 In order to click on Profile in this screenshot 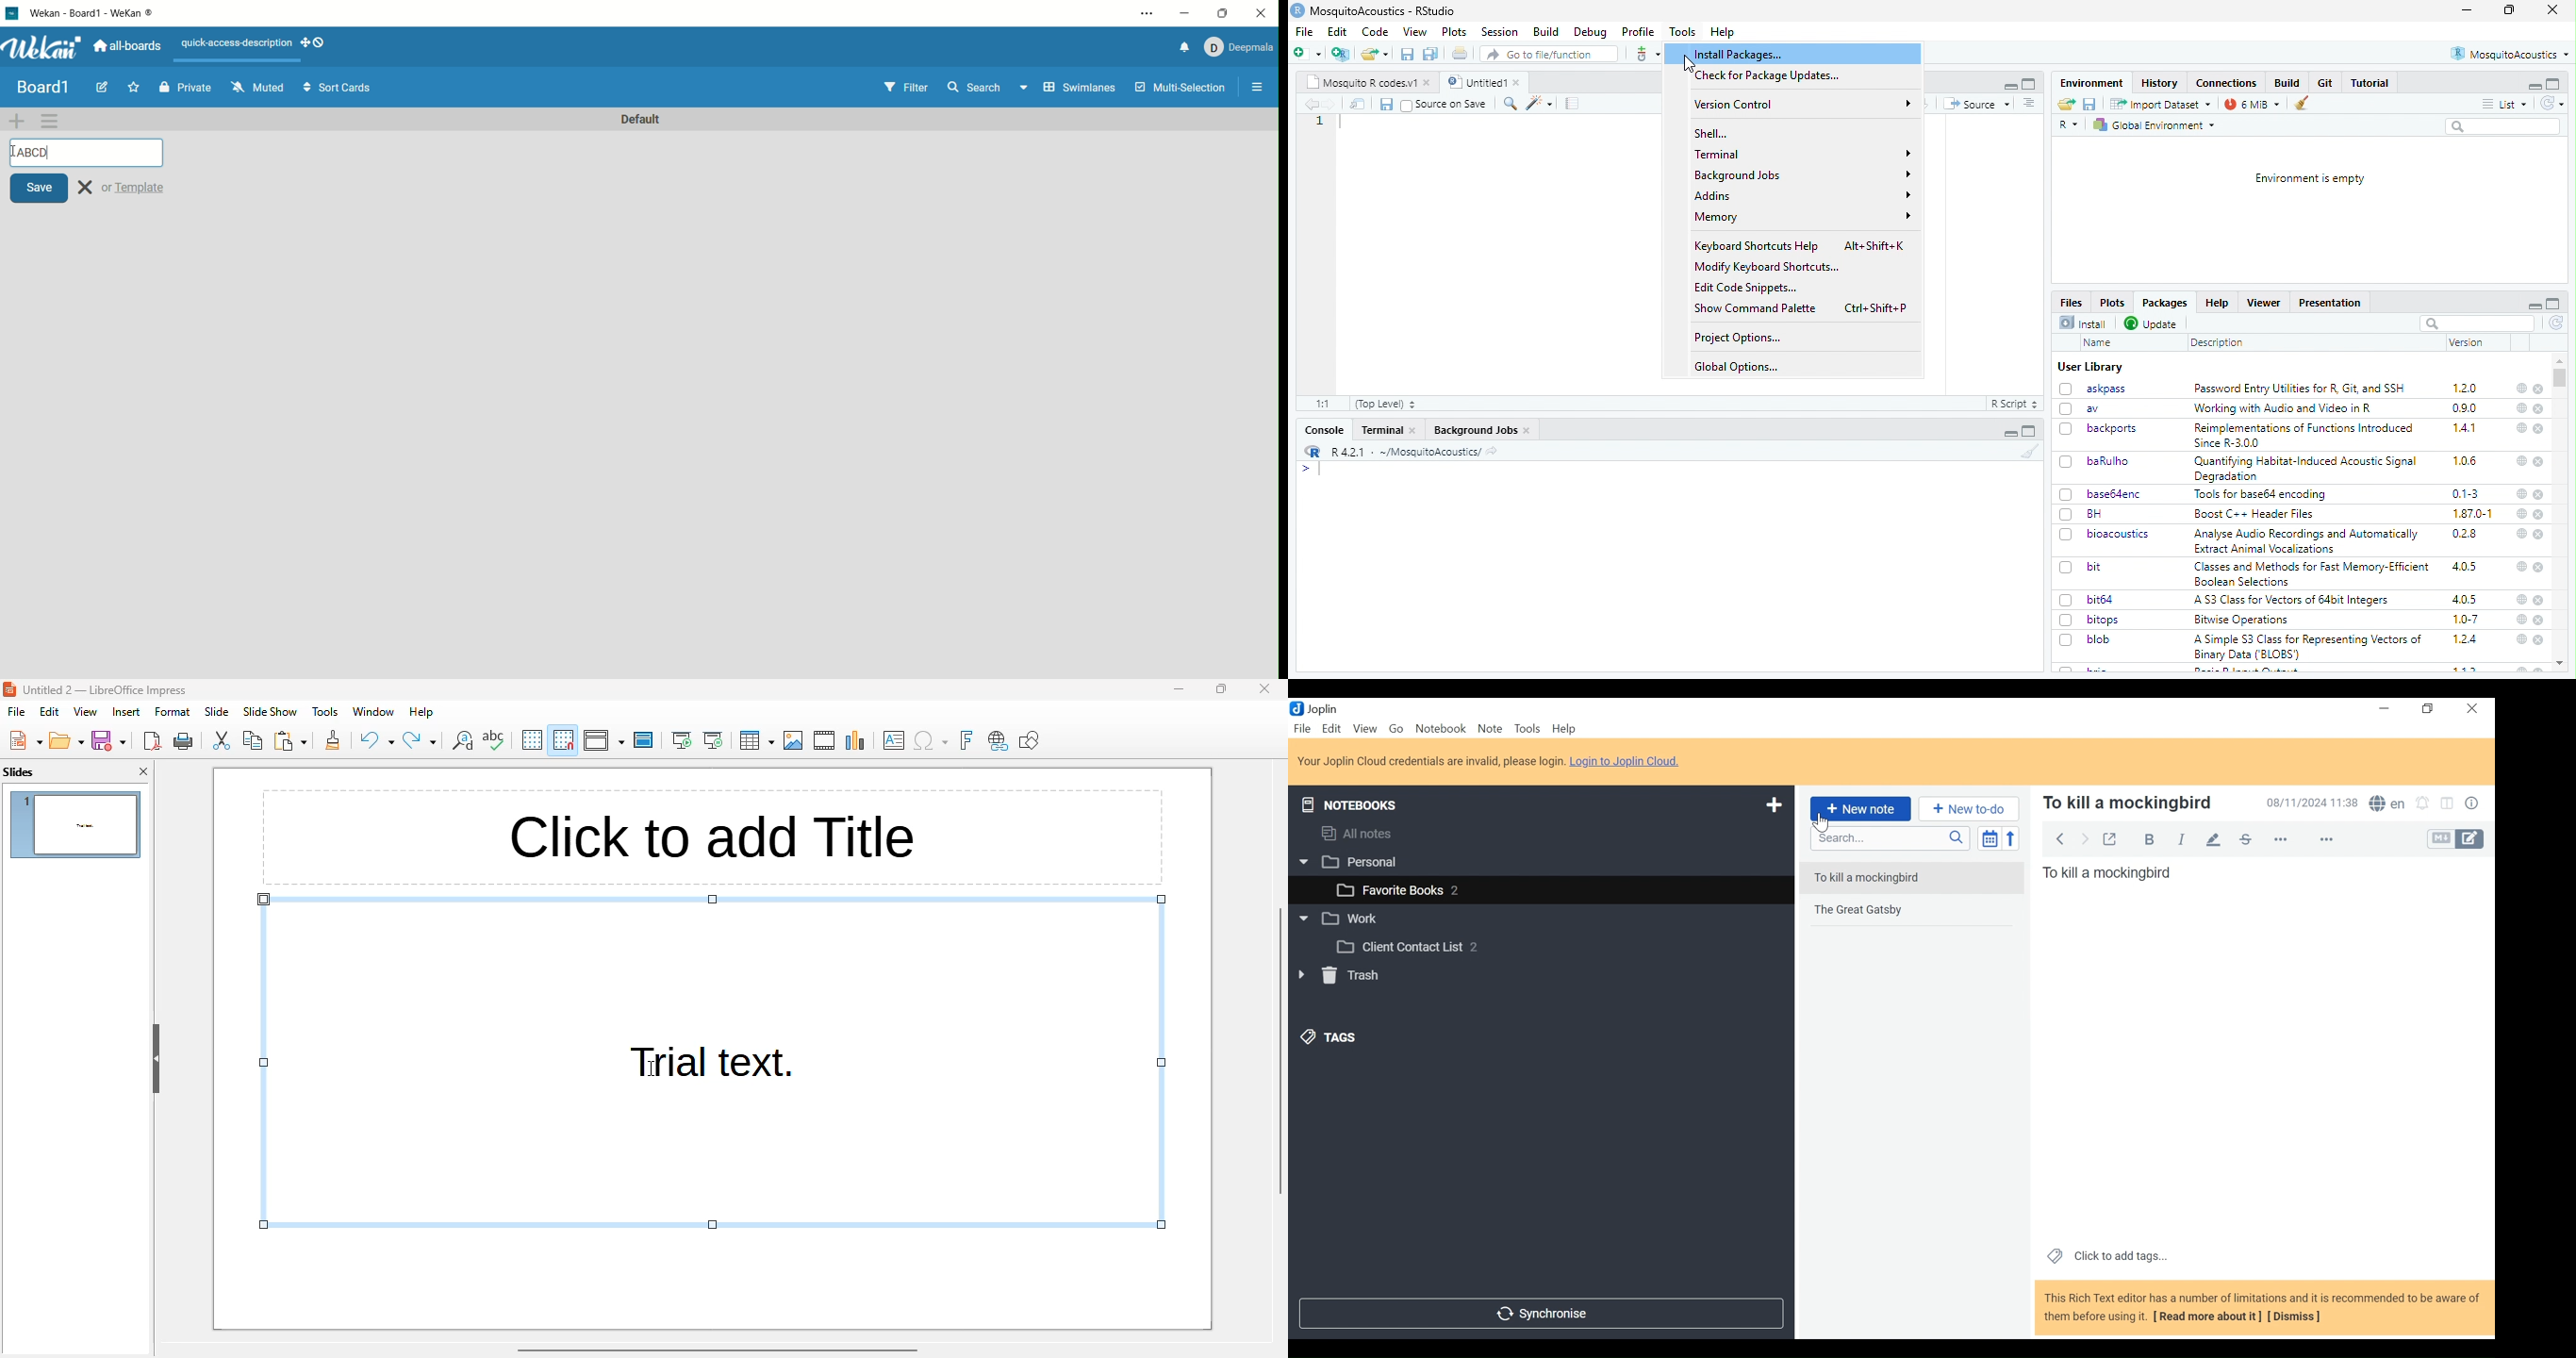, I will do `click(1640, 32)`.